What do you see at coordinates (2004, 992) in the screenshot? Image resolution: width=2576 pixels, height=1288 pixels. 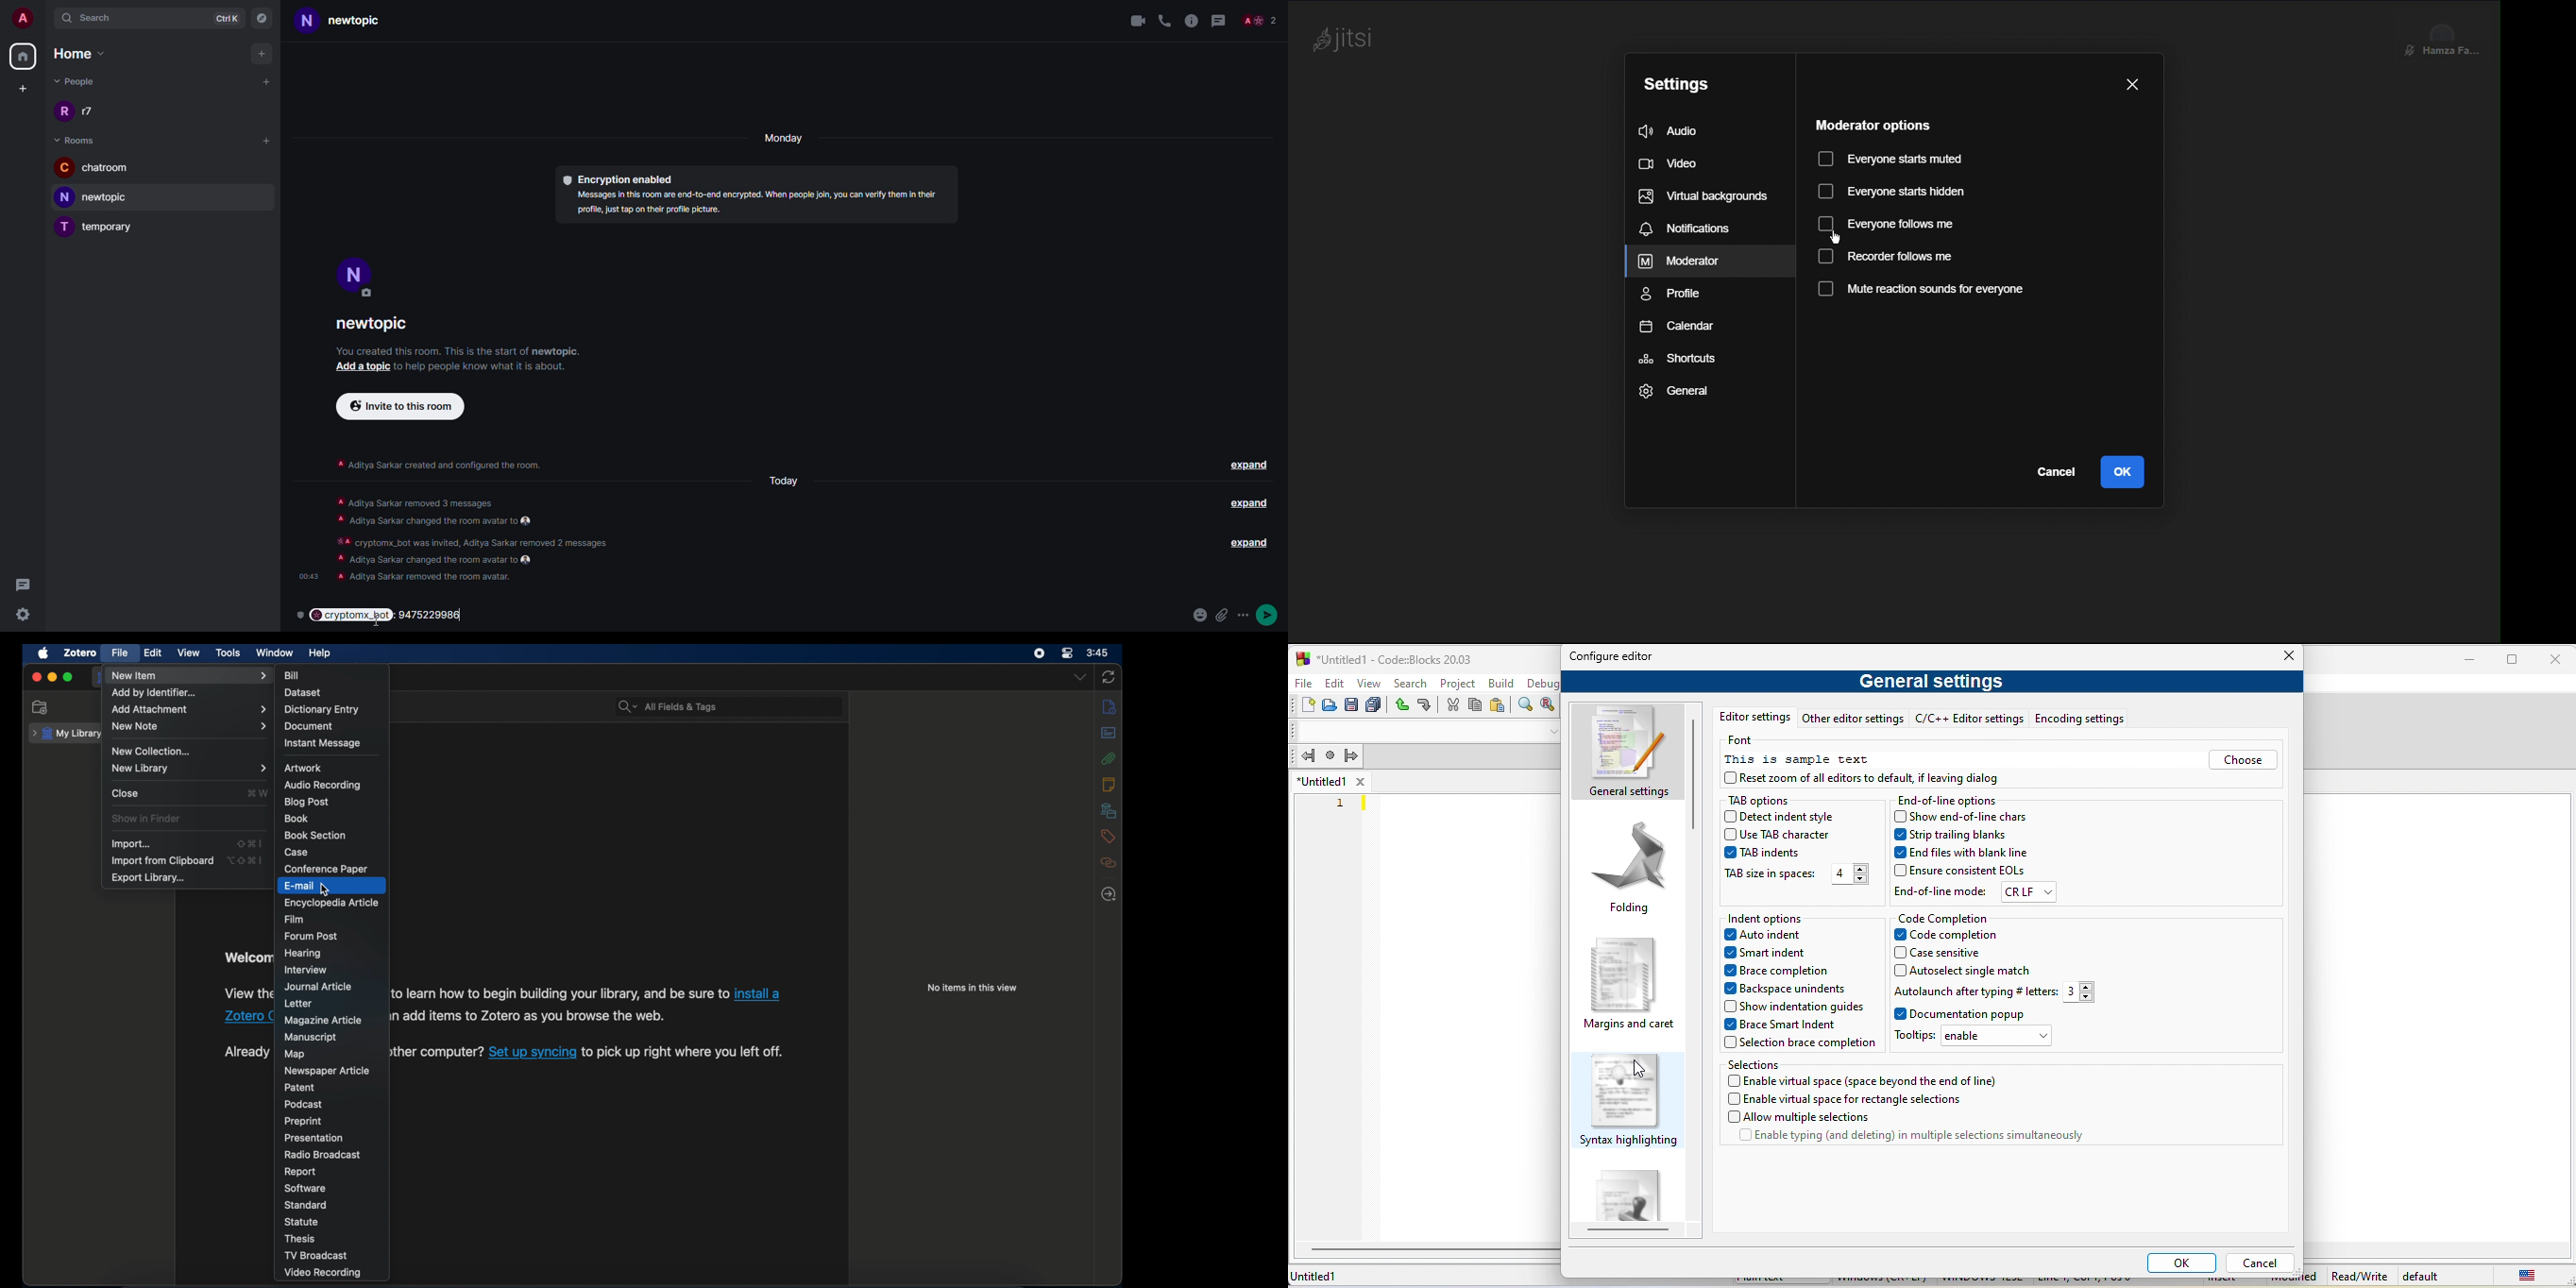 I see `autolaunch after typing letters` at bounding box center [2004, 992].